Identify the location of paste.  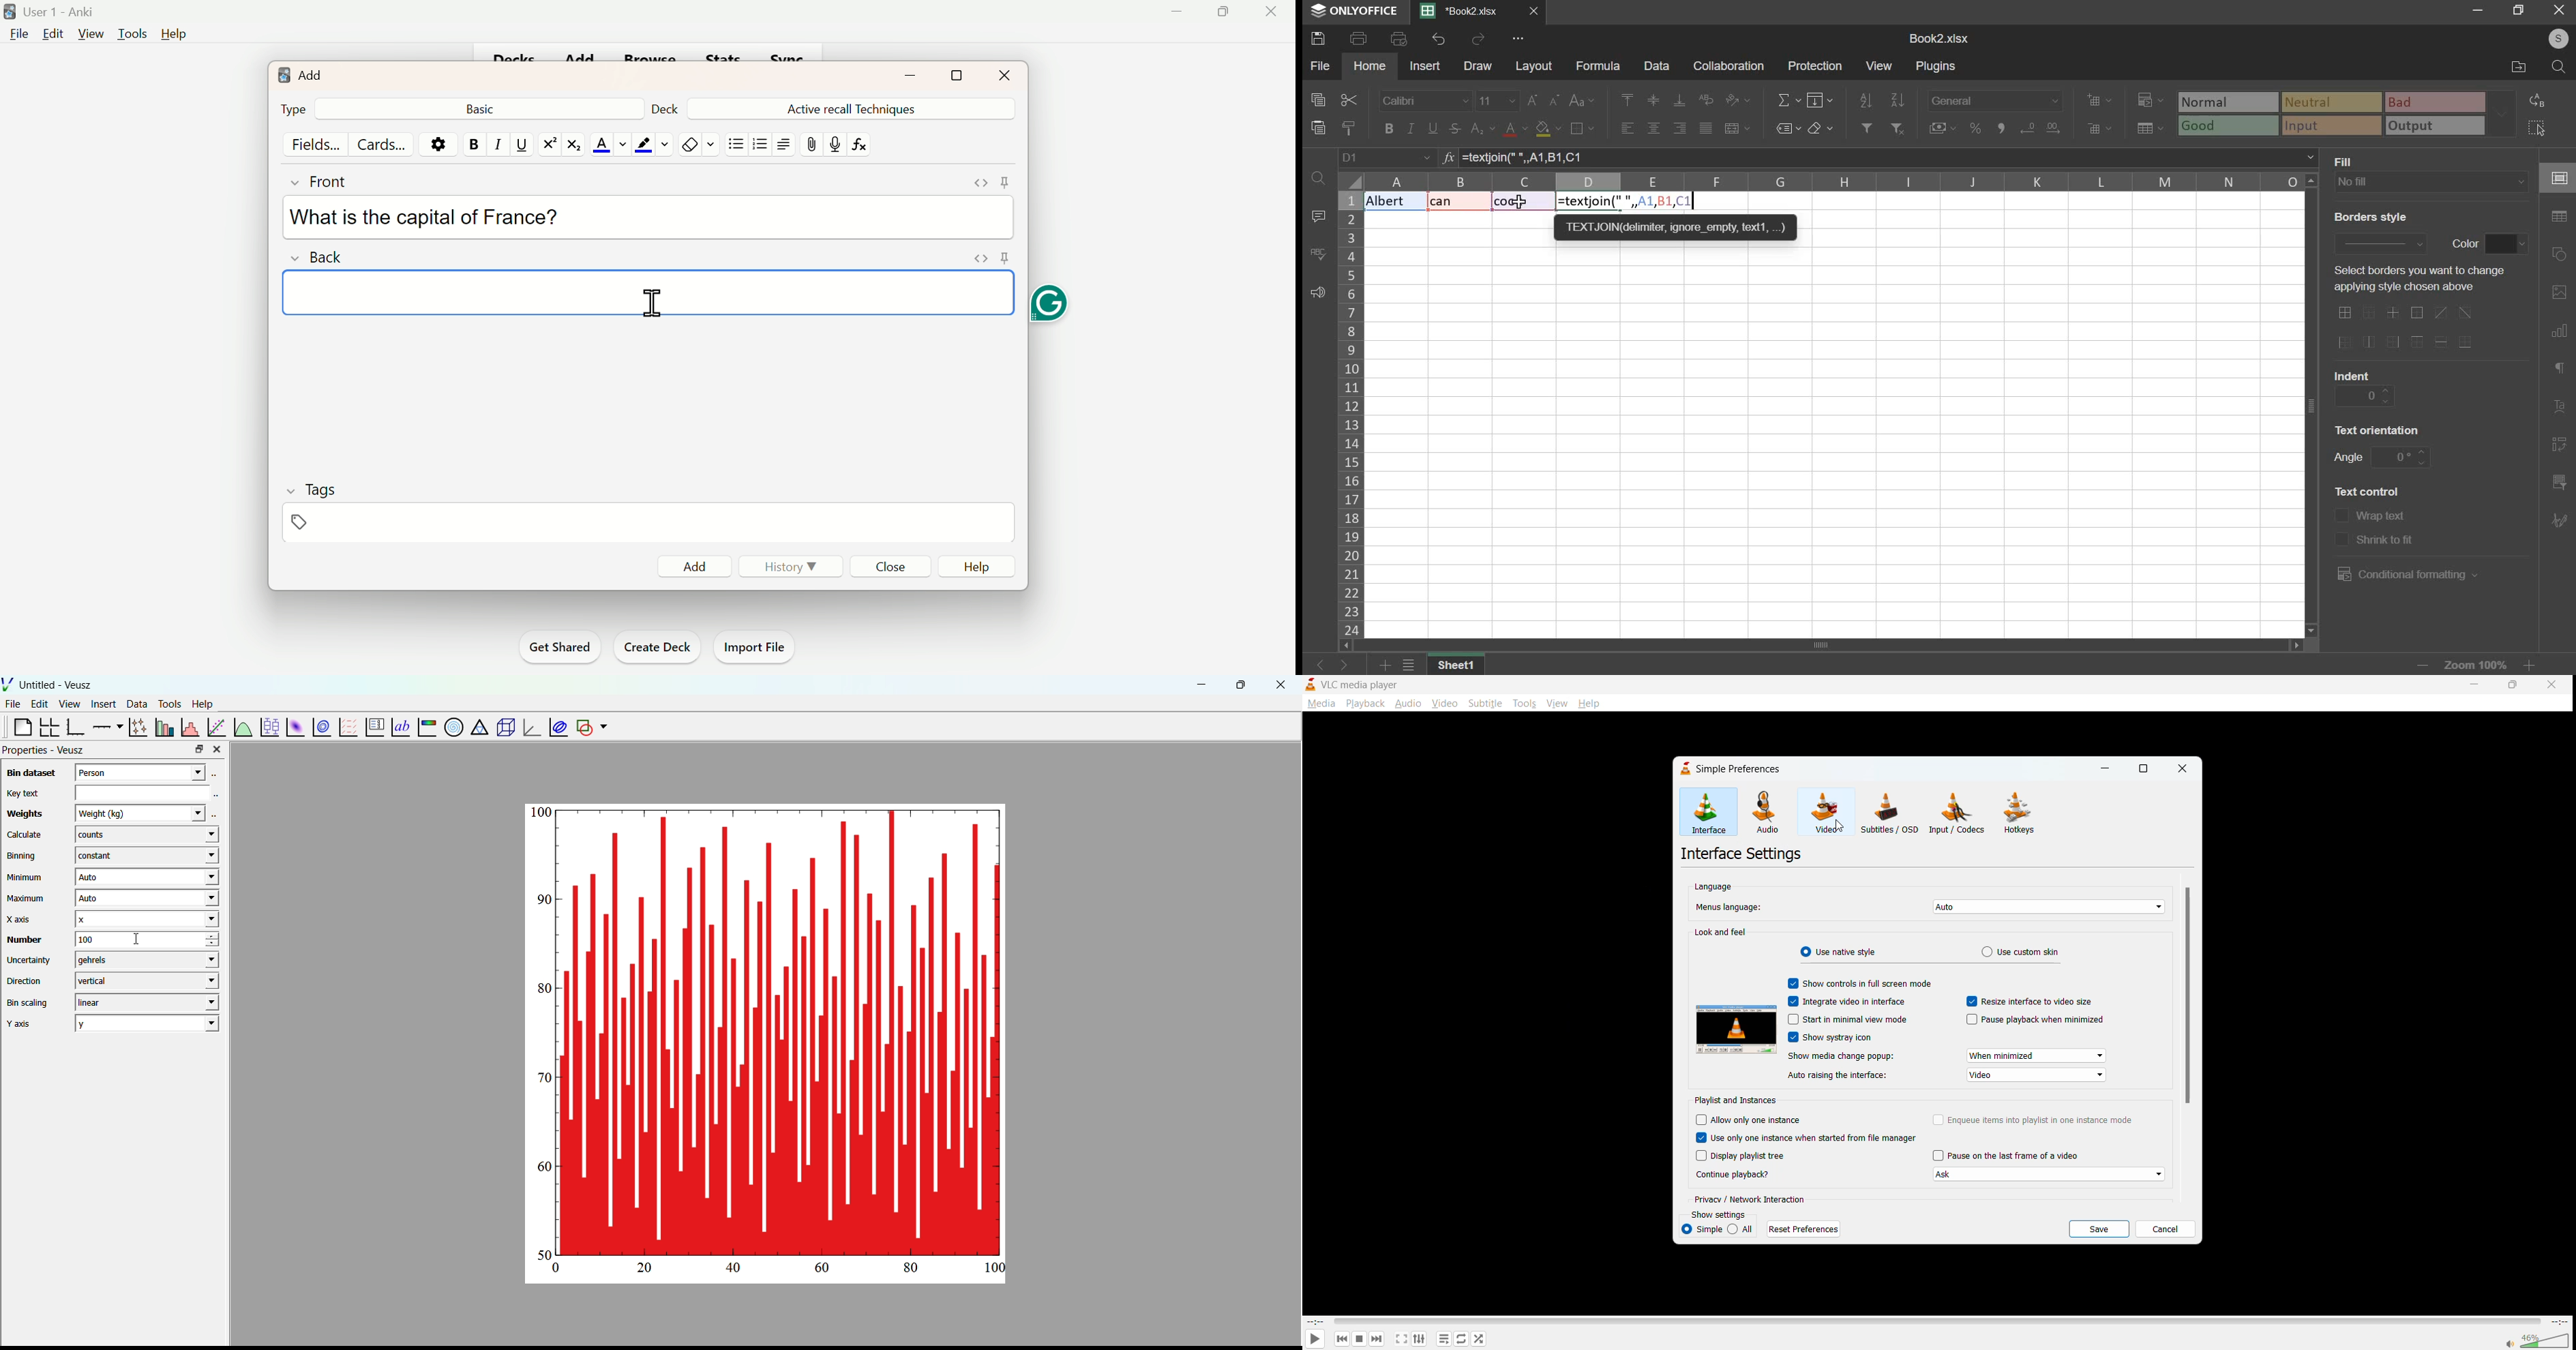
(1318, 127).